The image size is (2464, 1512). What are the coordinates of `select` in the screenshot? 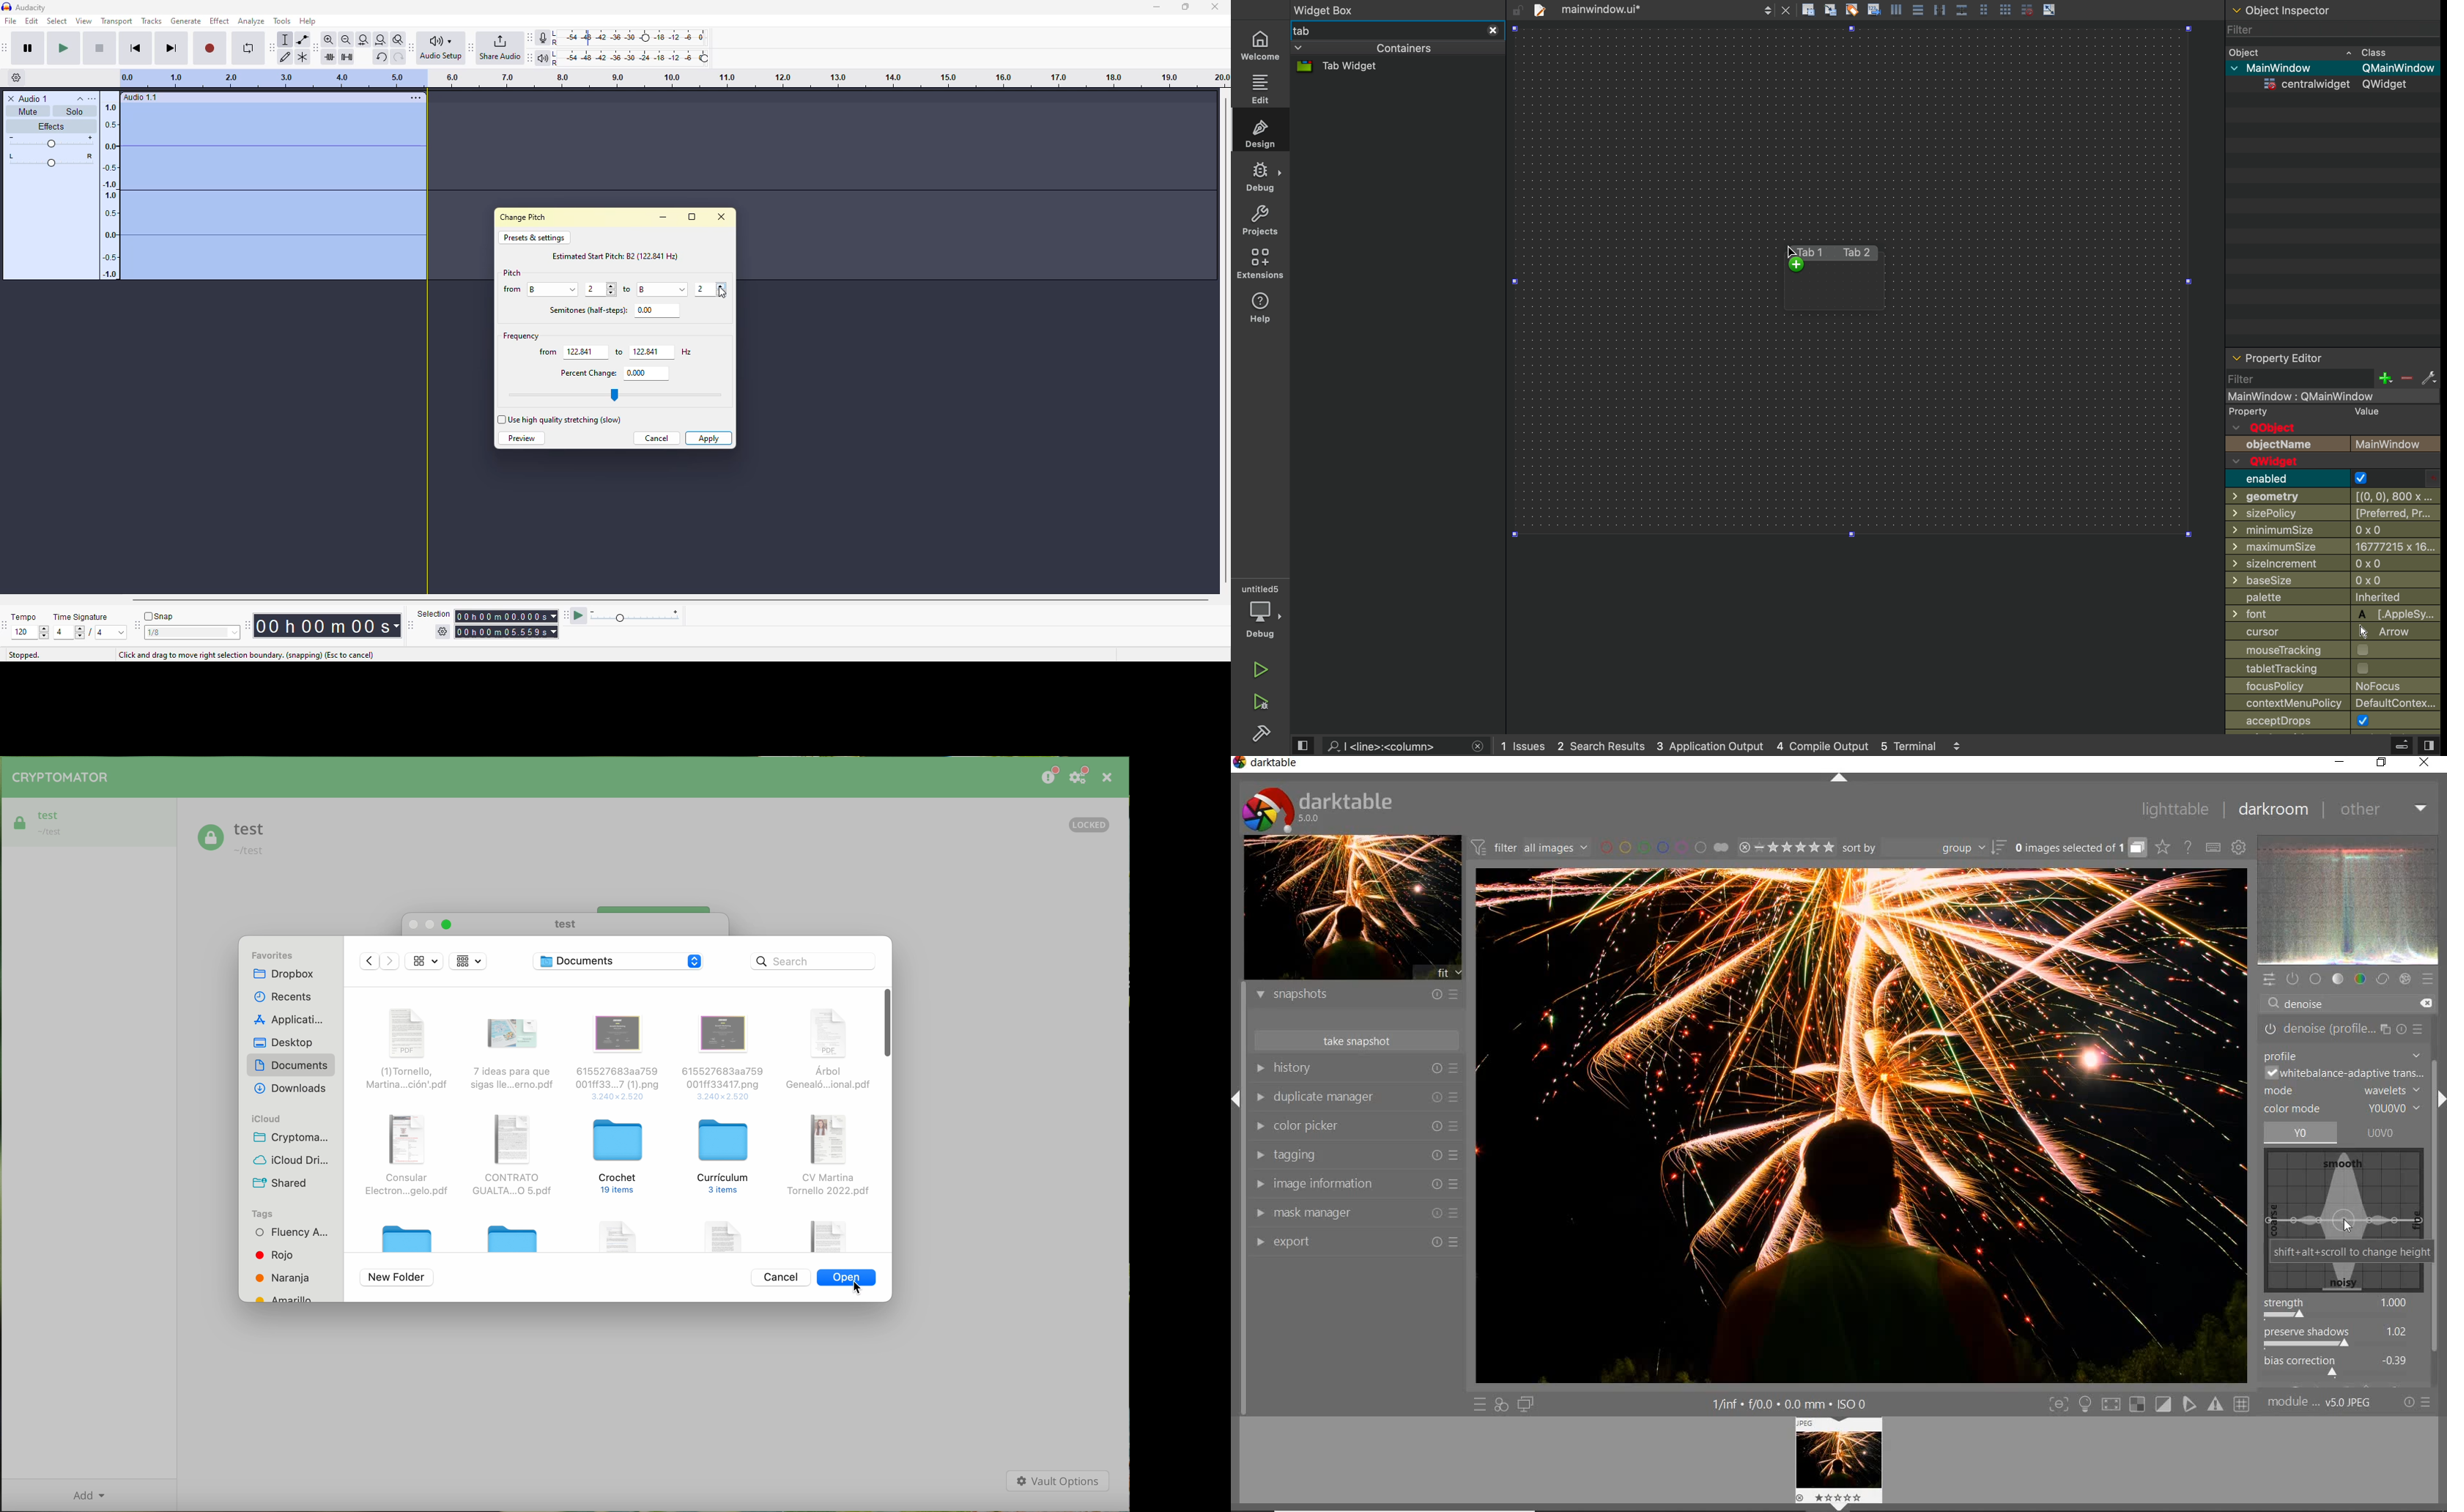 It's located at (231, 633).